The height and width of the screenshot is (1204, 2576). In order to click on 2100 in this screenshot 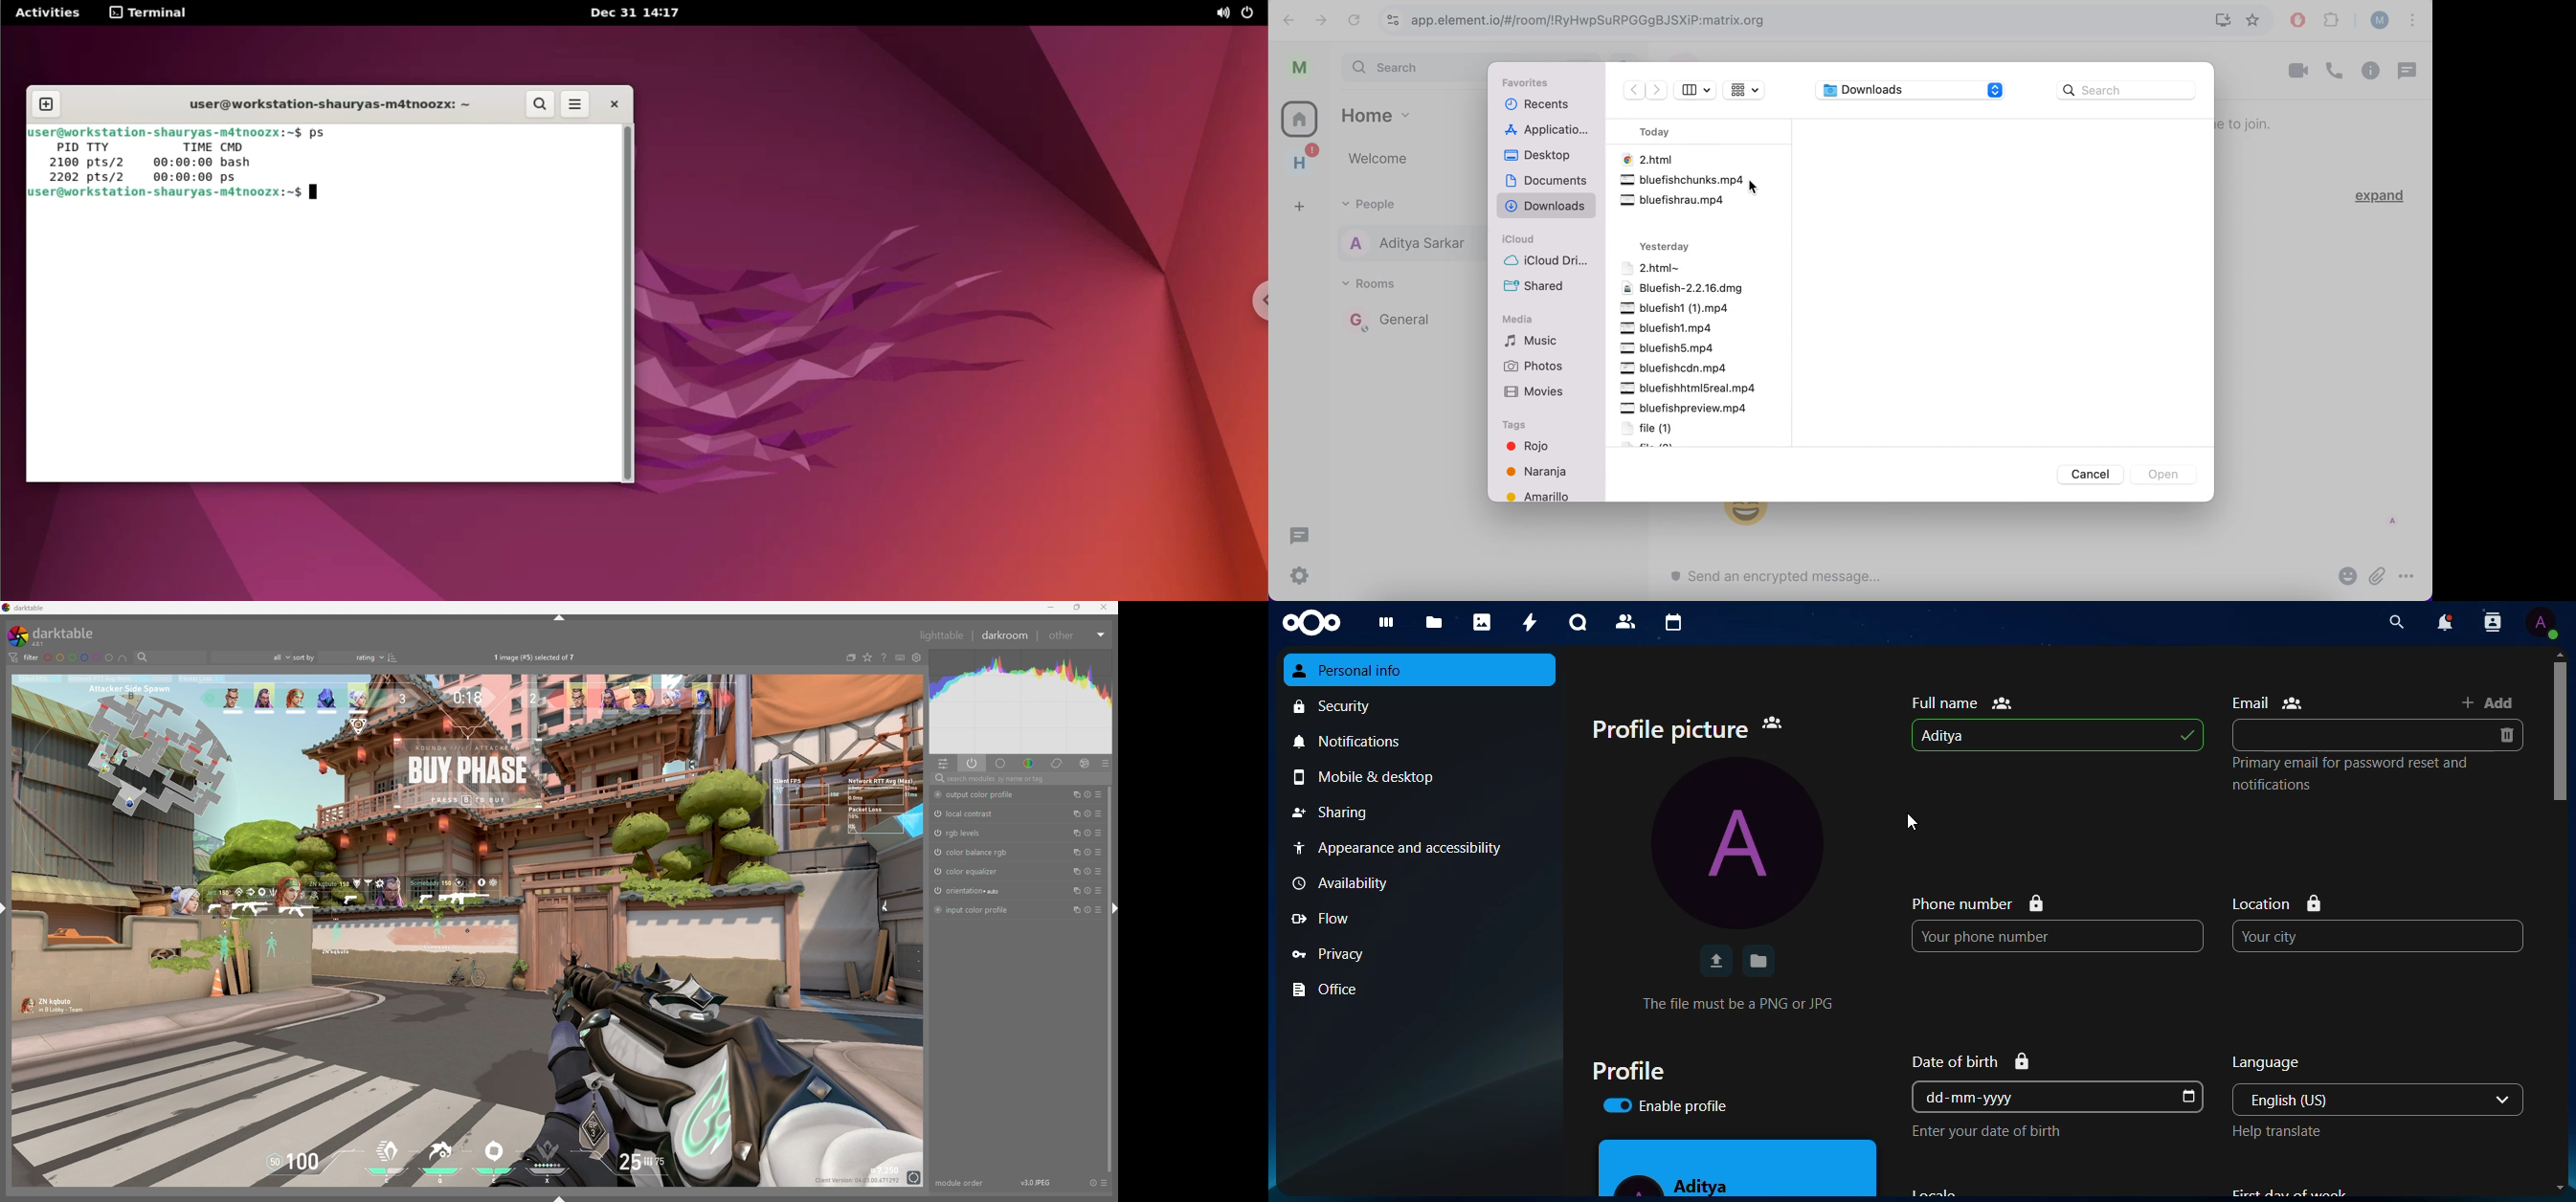, I will do `click(59, 160)`.